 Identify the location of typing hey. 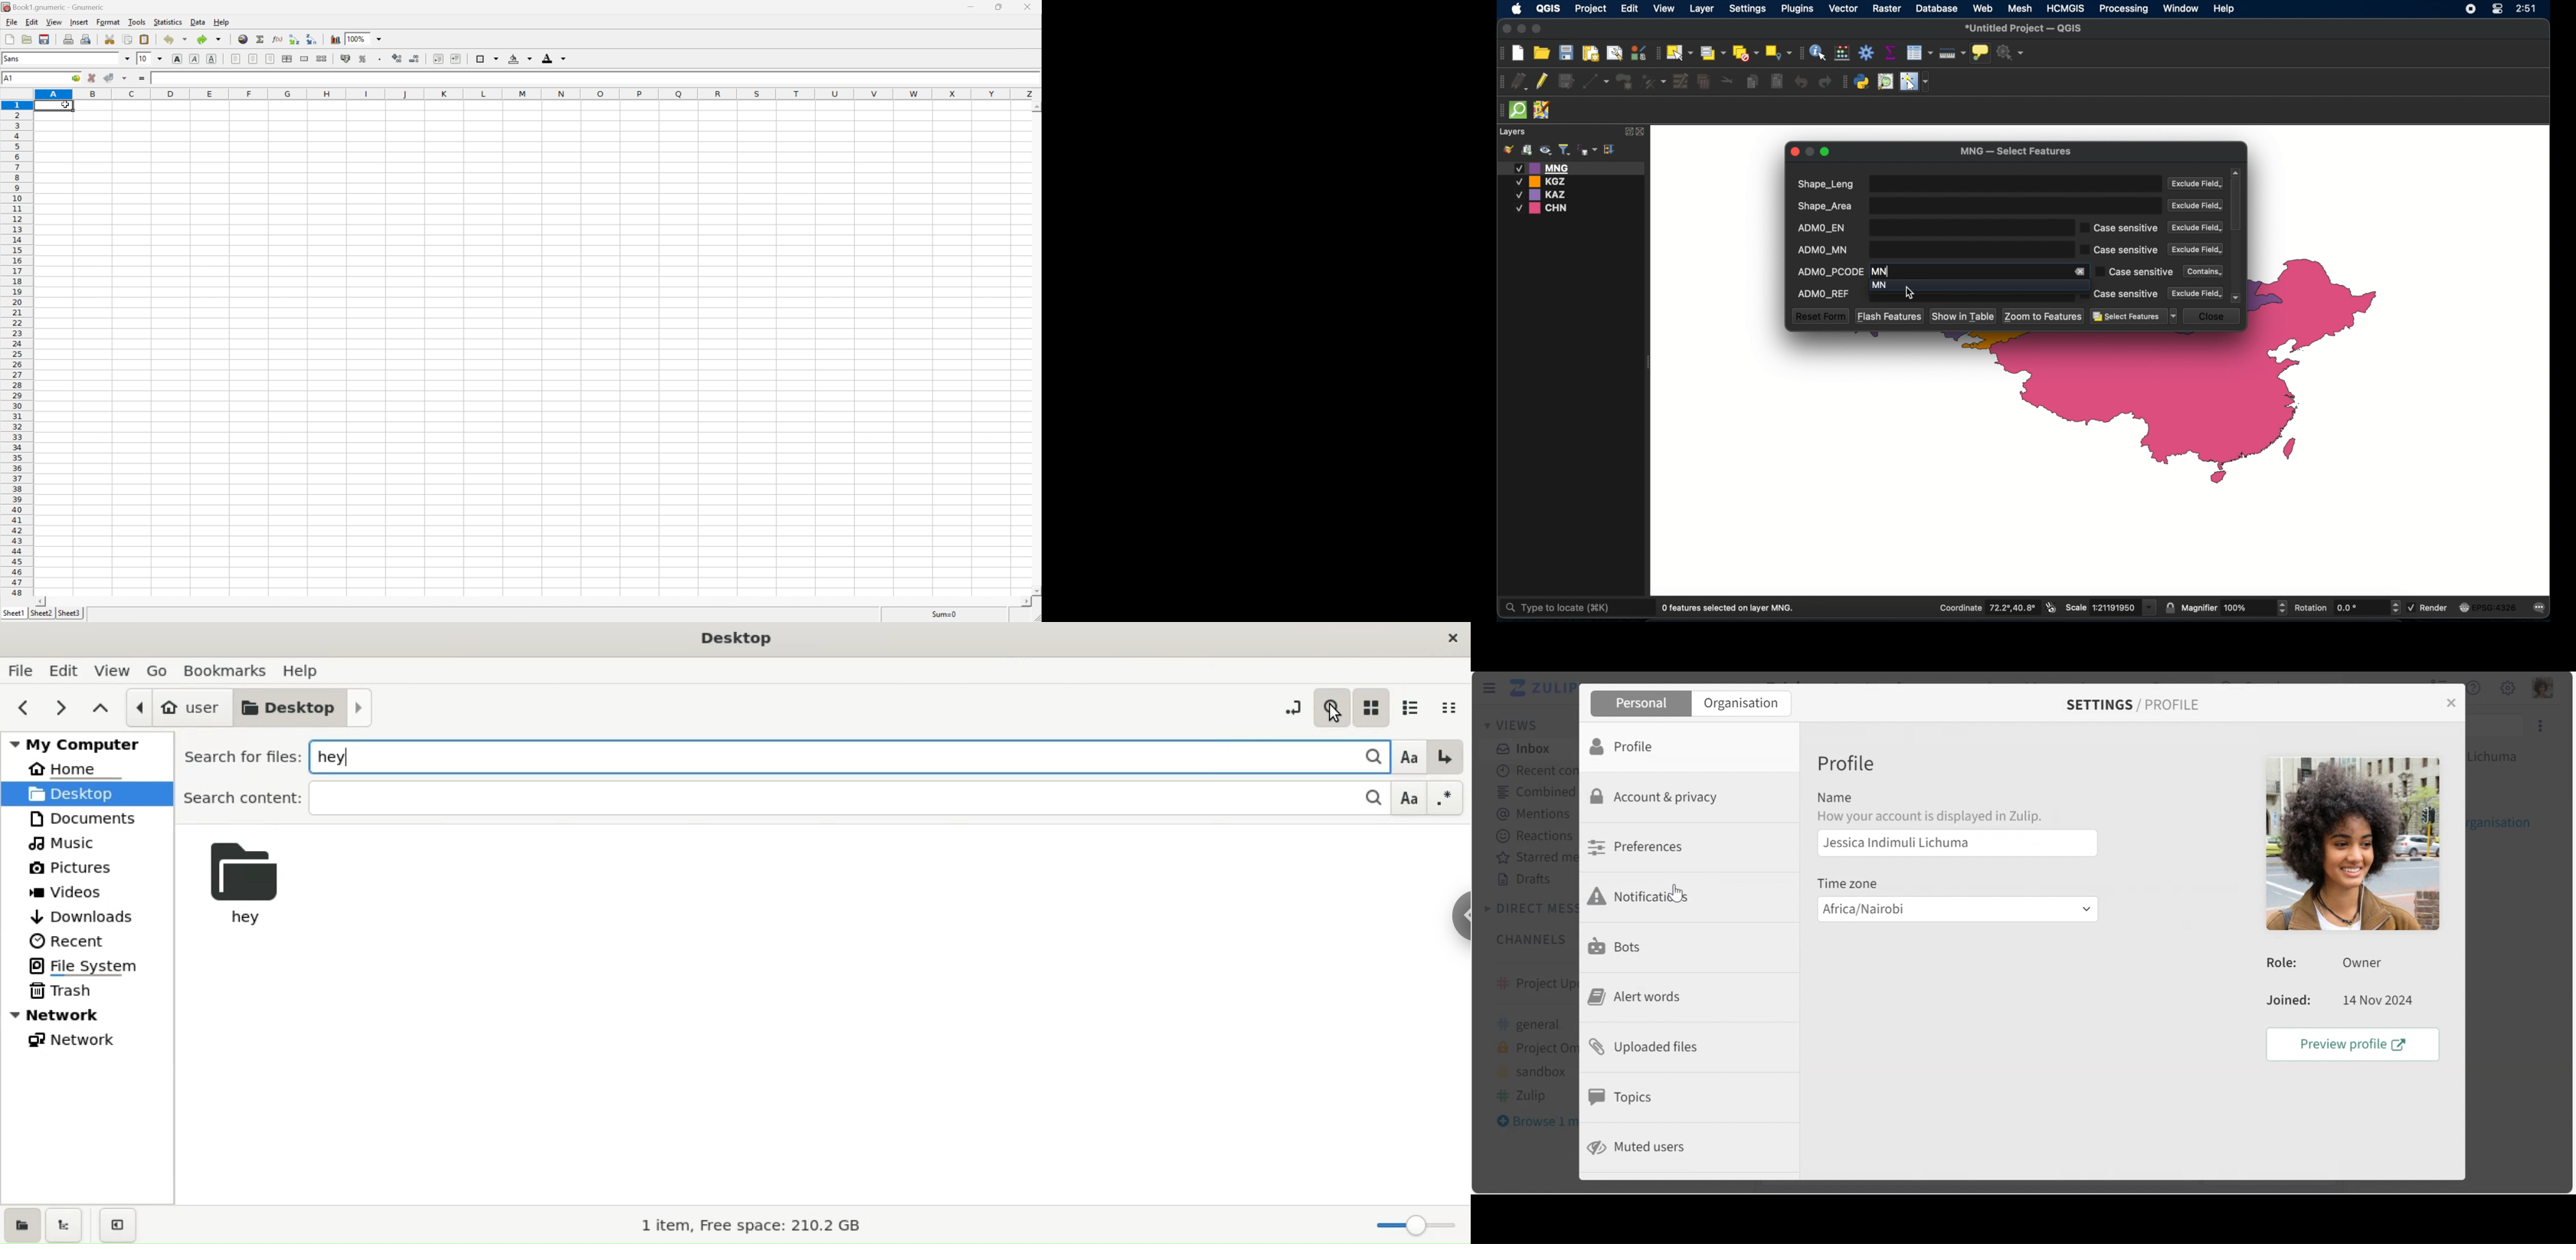
(819, 757).